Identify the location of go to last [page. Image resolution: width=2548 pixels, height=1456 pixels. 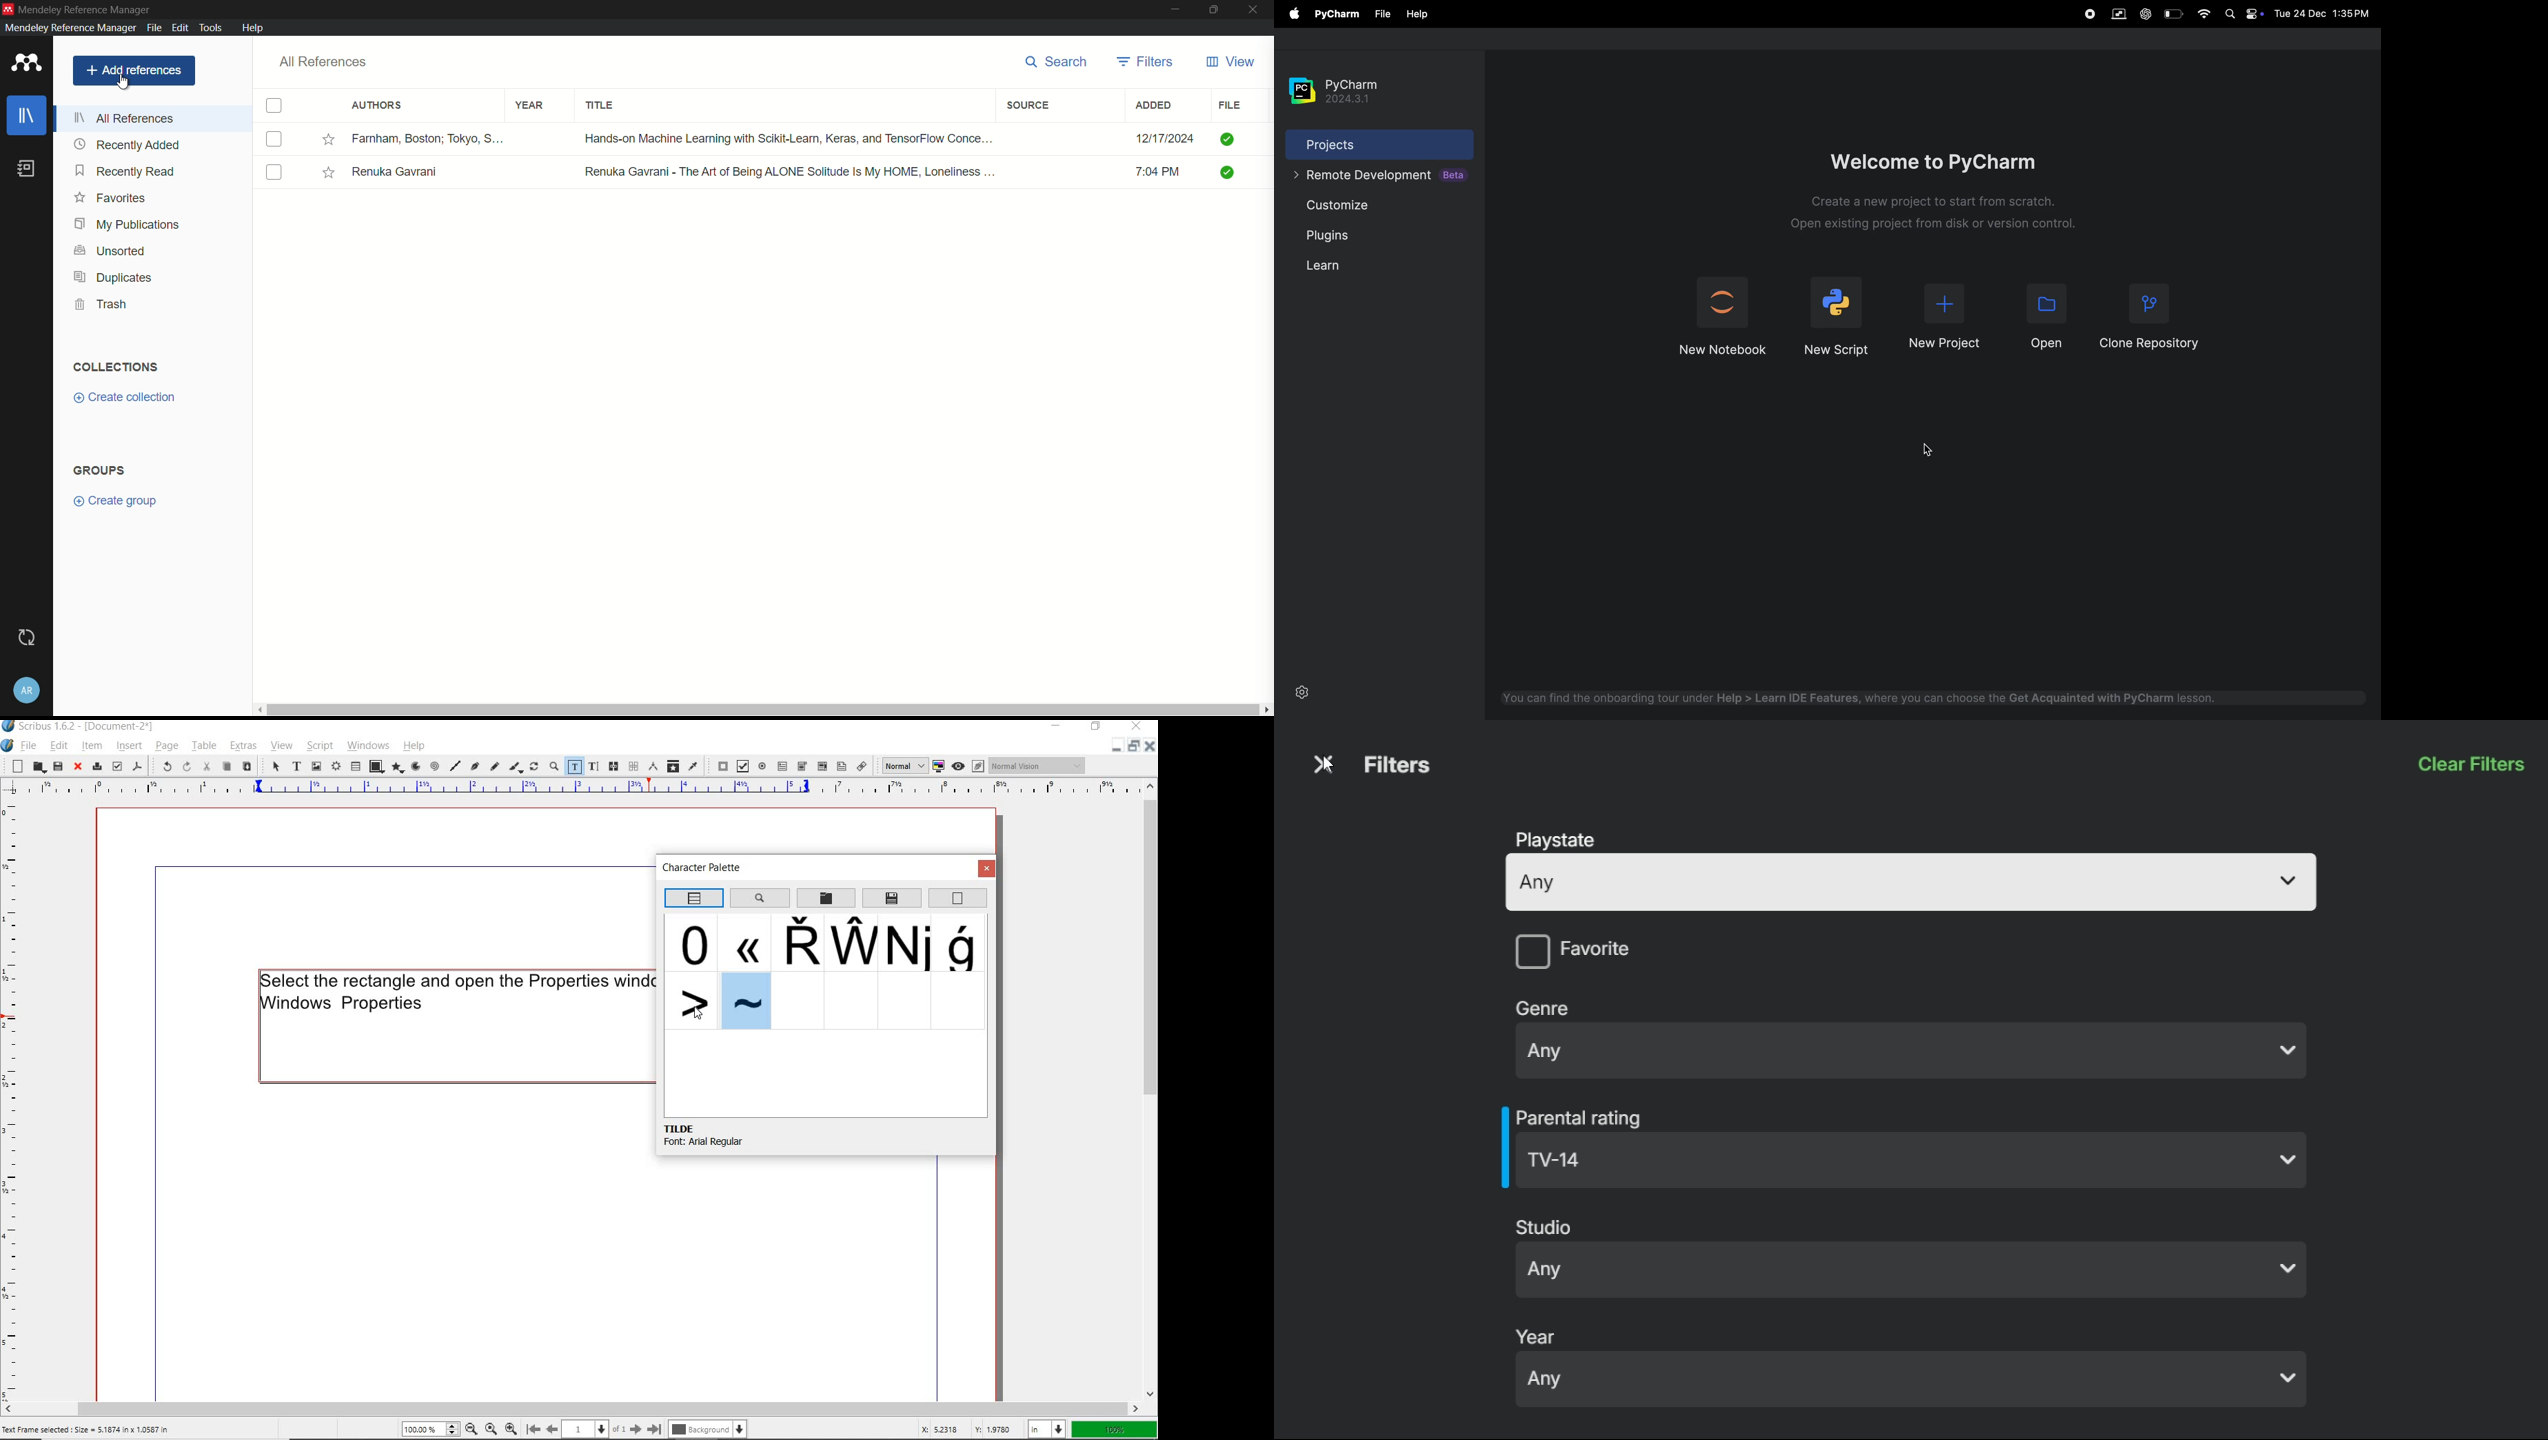
(654, 1428).